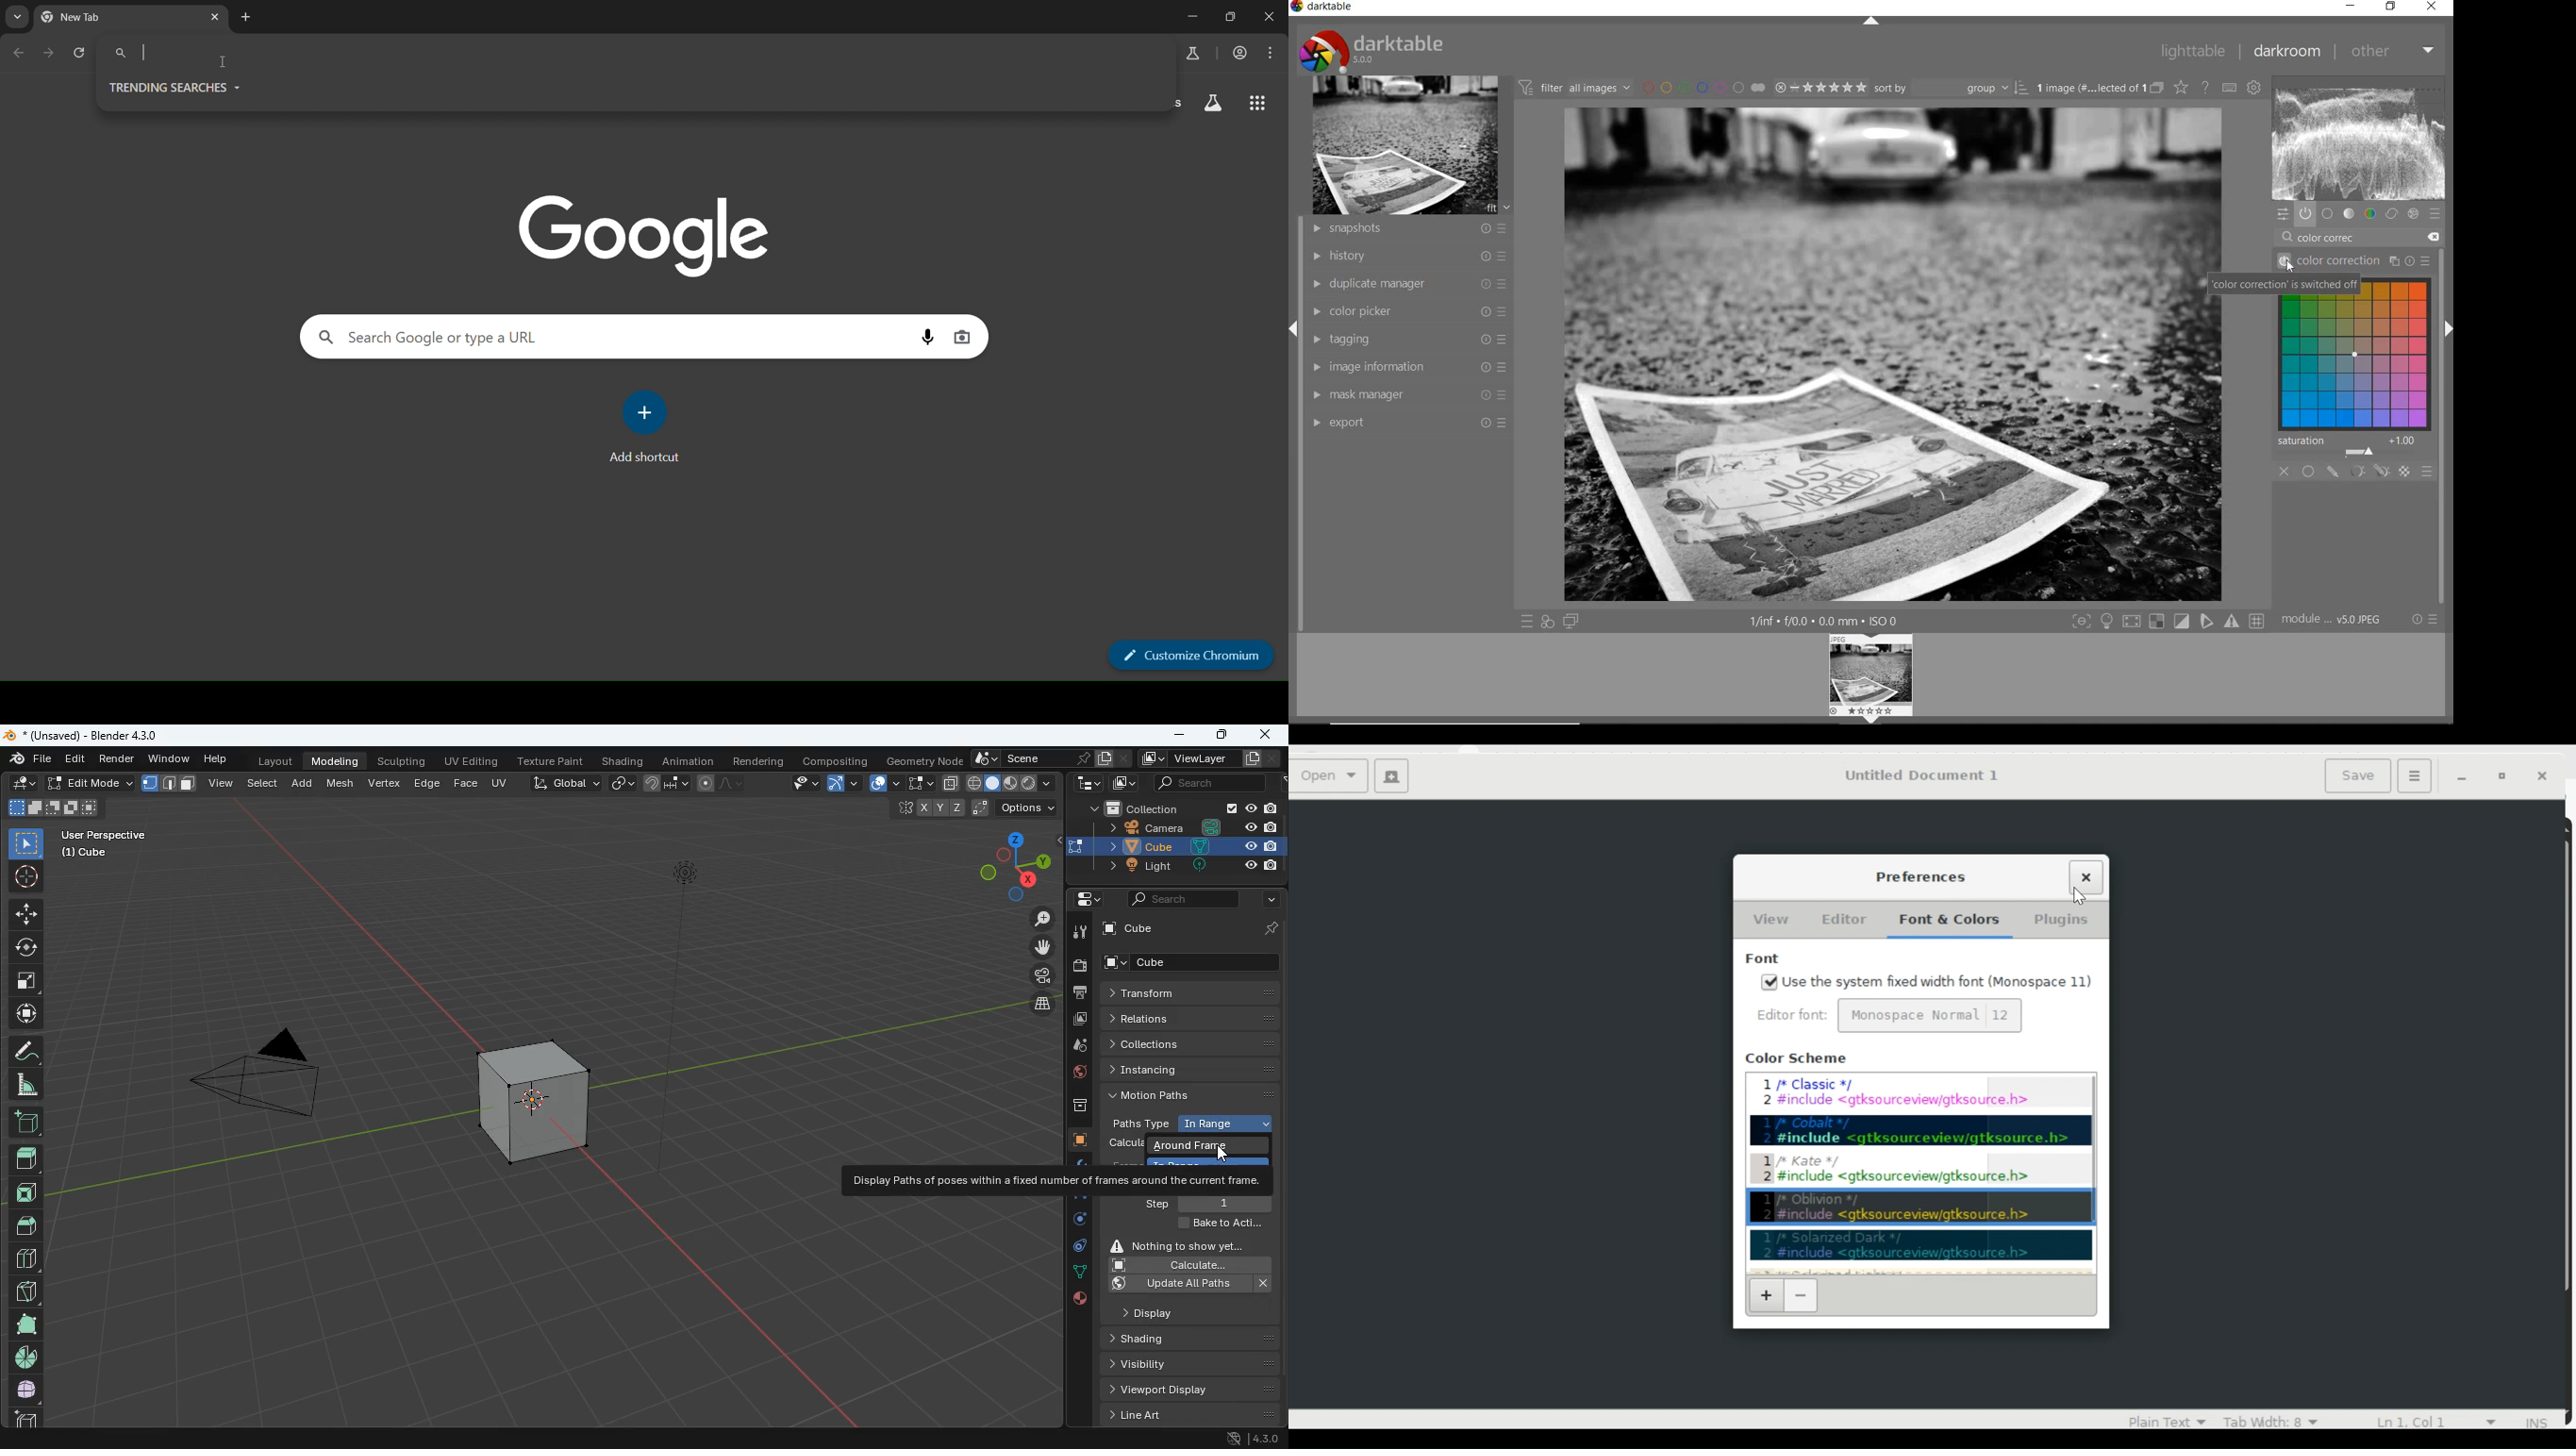 Image resolution: width=2576 pixels, height=1456 pixels. What do you see at coordinates (1824, 621) in the screenshot?
I see `other interface detail` at bounding box center [1824, 621].